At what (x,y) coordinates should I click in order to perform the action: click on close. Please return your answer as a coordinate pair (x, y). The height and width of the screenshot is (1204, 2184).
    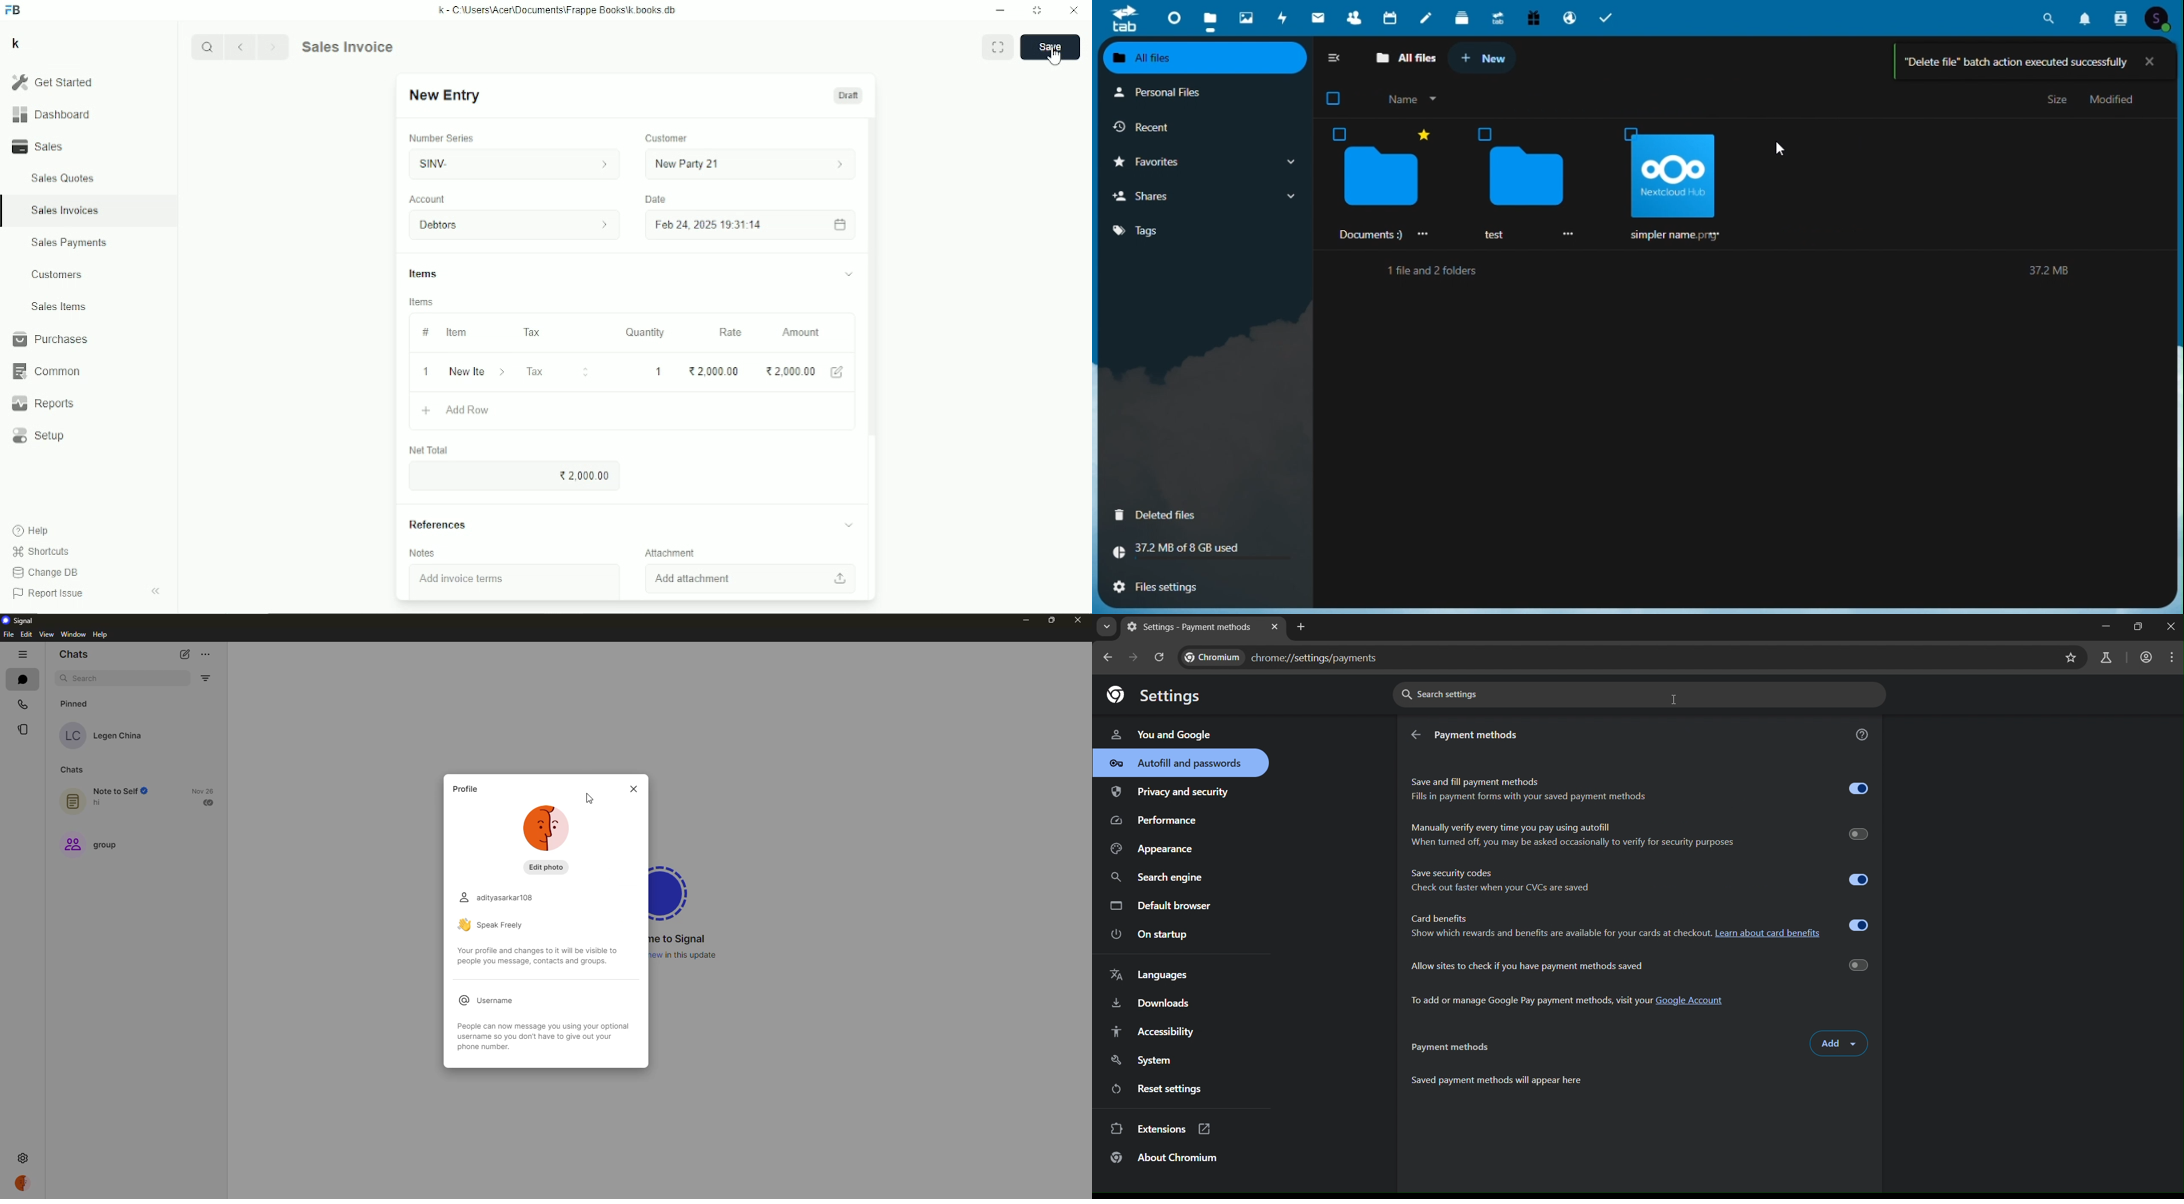
    Looking at the image, I should click on (1077, 619).